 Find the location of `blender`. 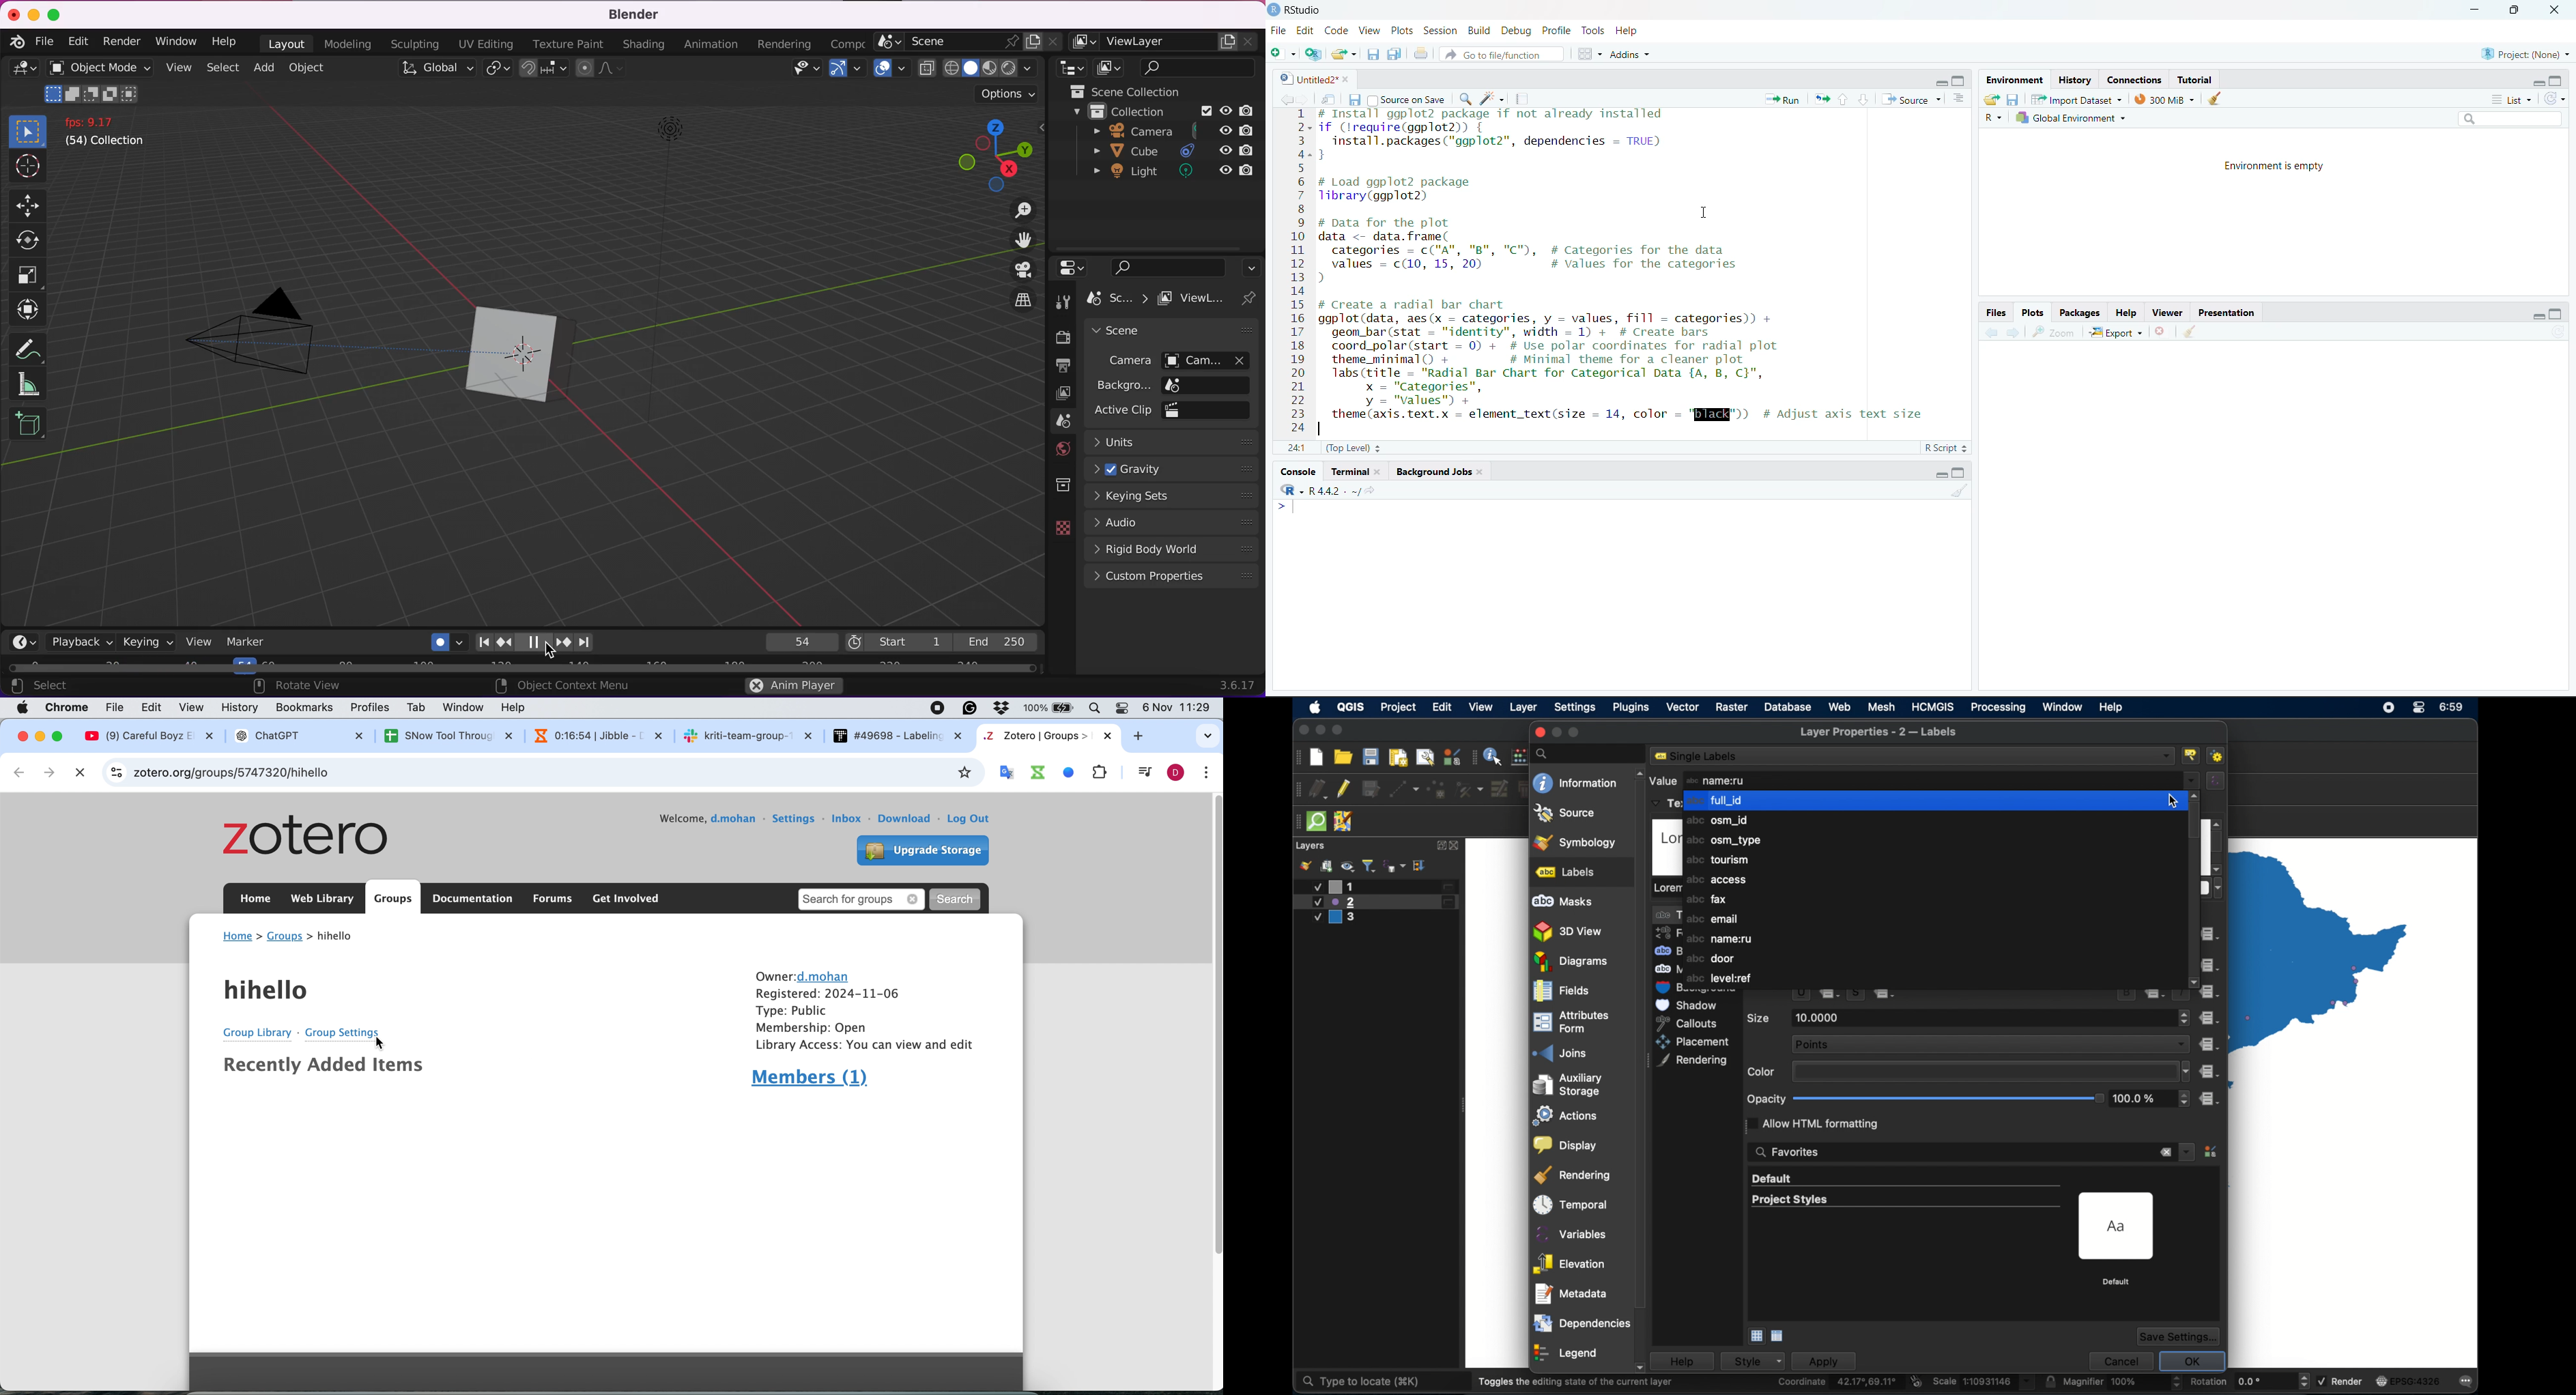

blender is located at coordinates (630, 15).